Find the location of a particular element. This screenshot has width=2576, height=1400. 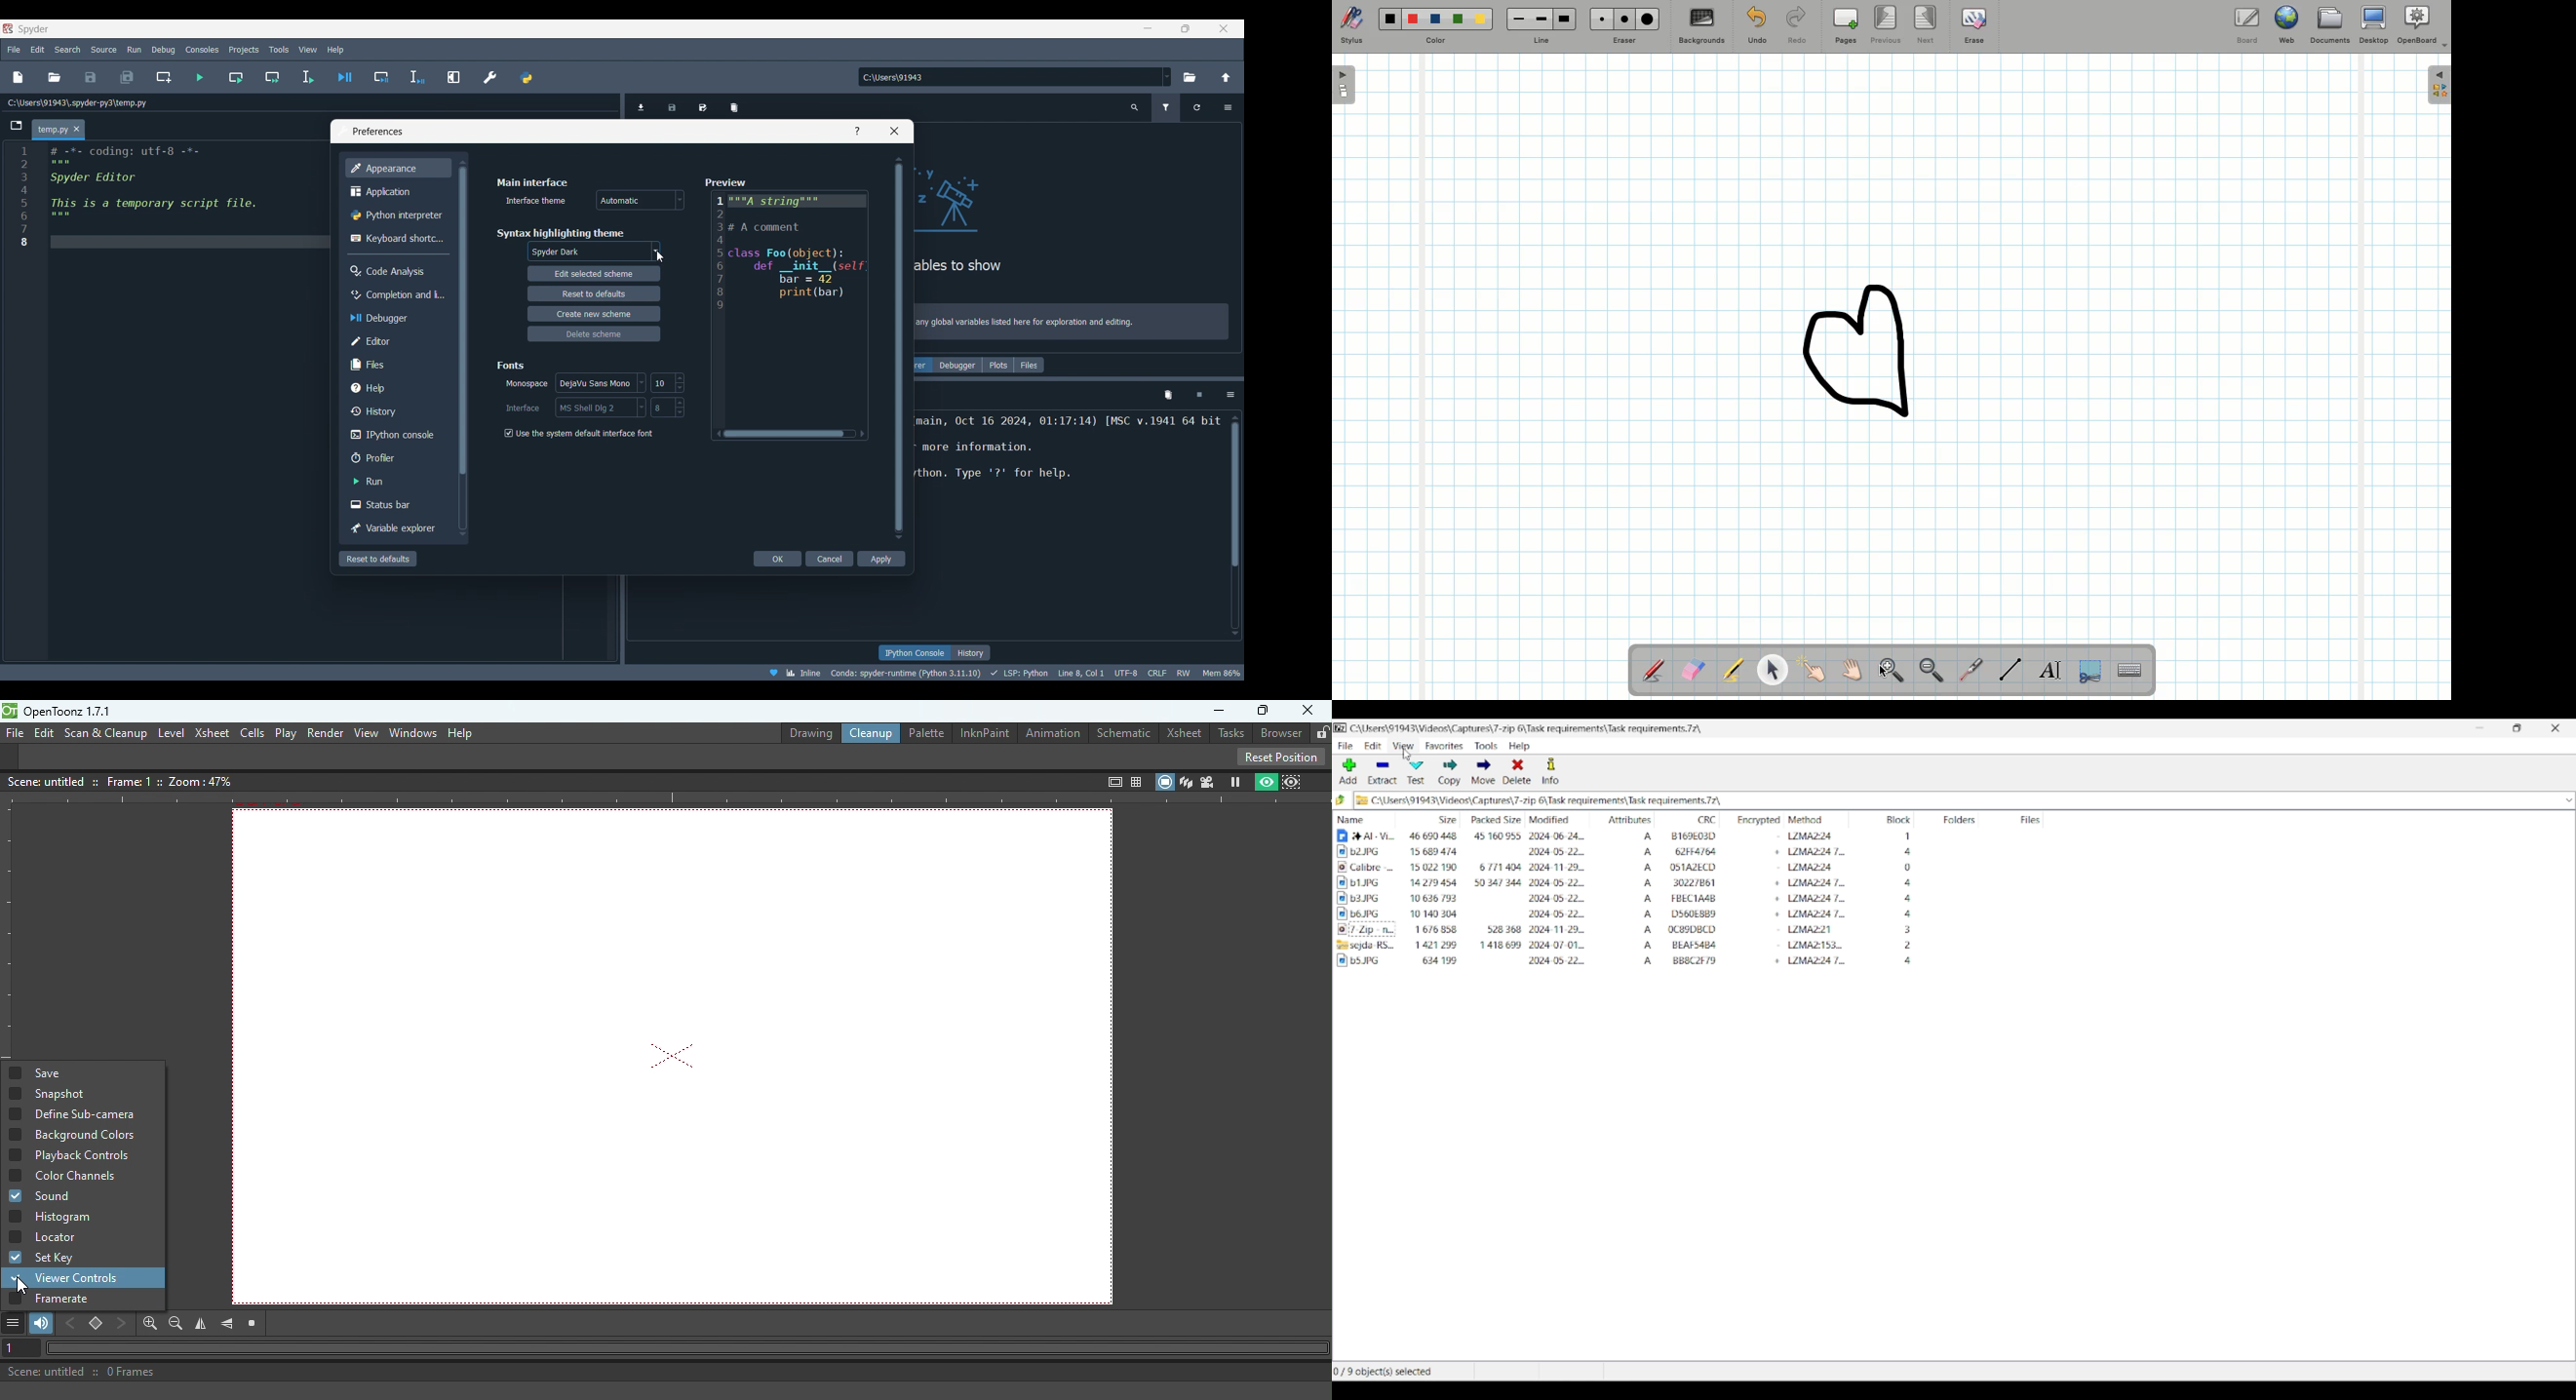

Show interface in a smaller tab is located at coordinates (1186, 29).